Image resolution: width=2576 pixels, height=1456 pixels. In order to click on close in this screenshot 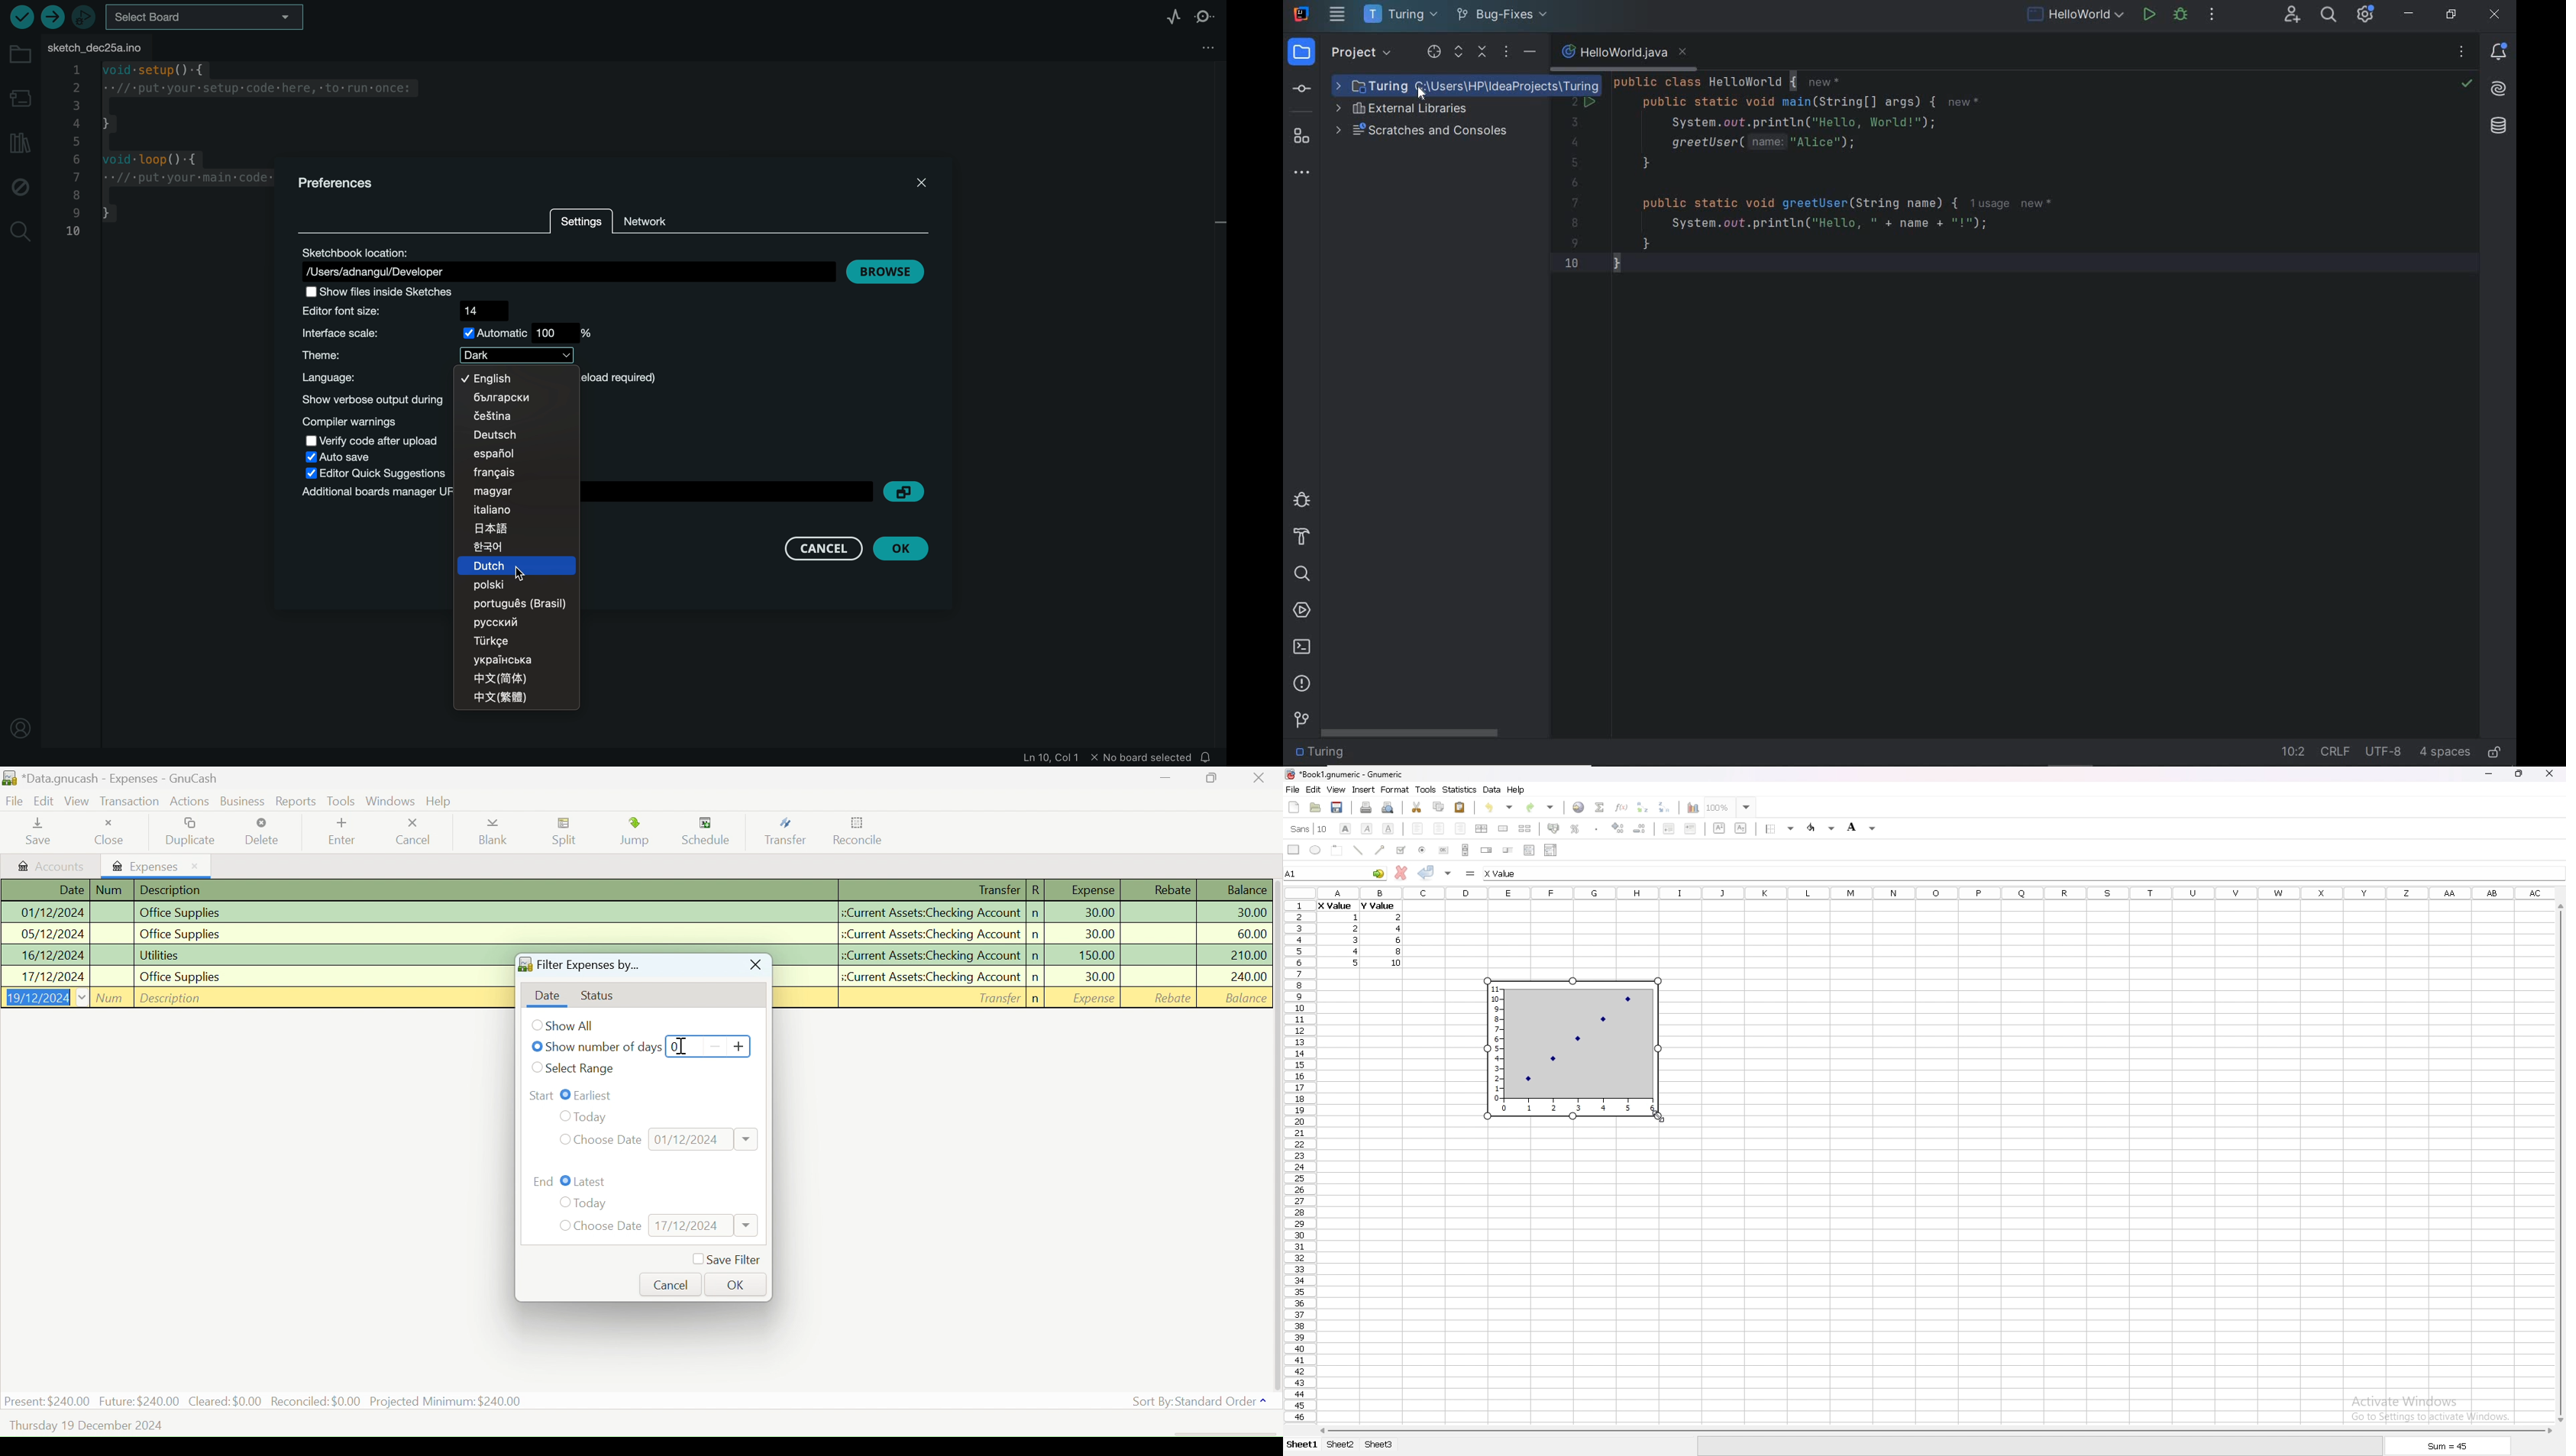, I will do `click(923, 182)`.